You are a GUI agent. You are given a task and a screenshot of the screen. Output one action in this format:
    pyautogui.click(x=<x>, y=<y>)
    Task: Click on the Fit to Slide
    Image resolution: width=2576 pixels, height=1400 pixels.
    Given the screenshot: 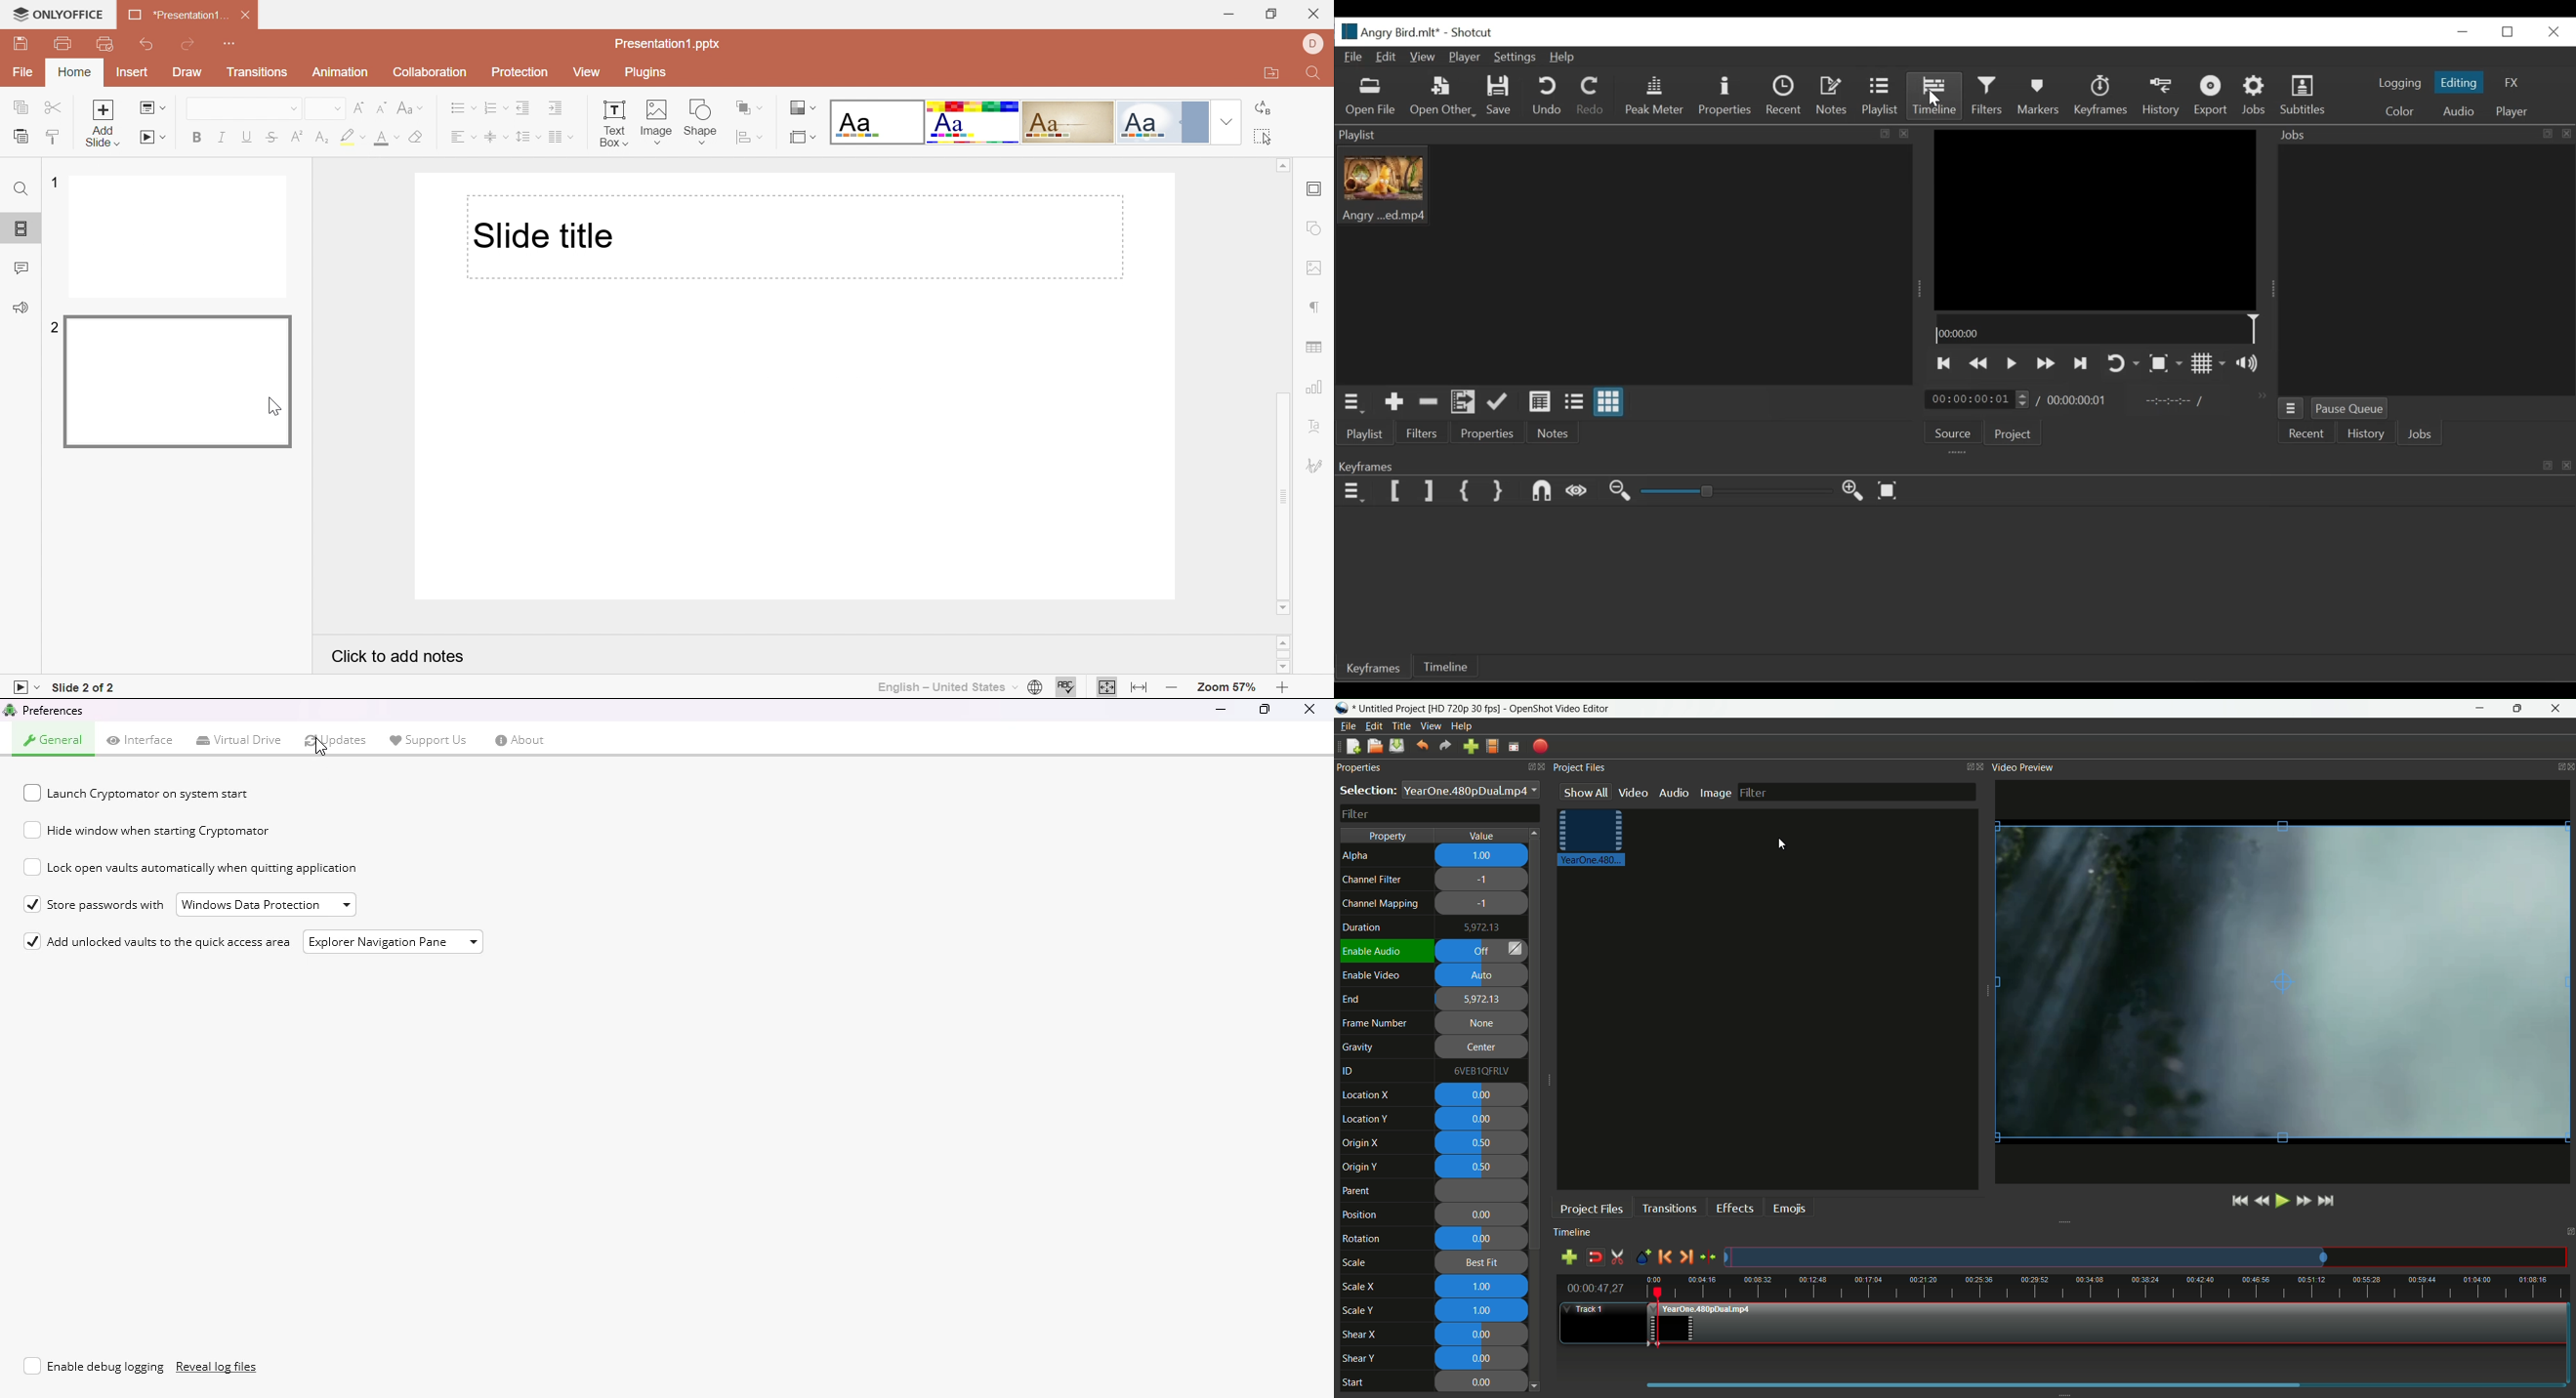 What is the action you would take?
    pyautogui.click(x=1105, y=688)
    